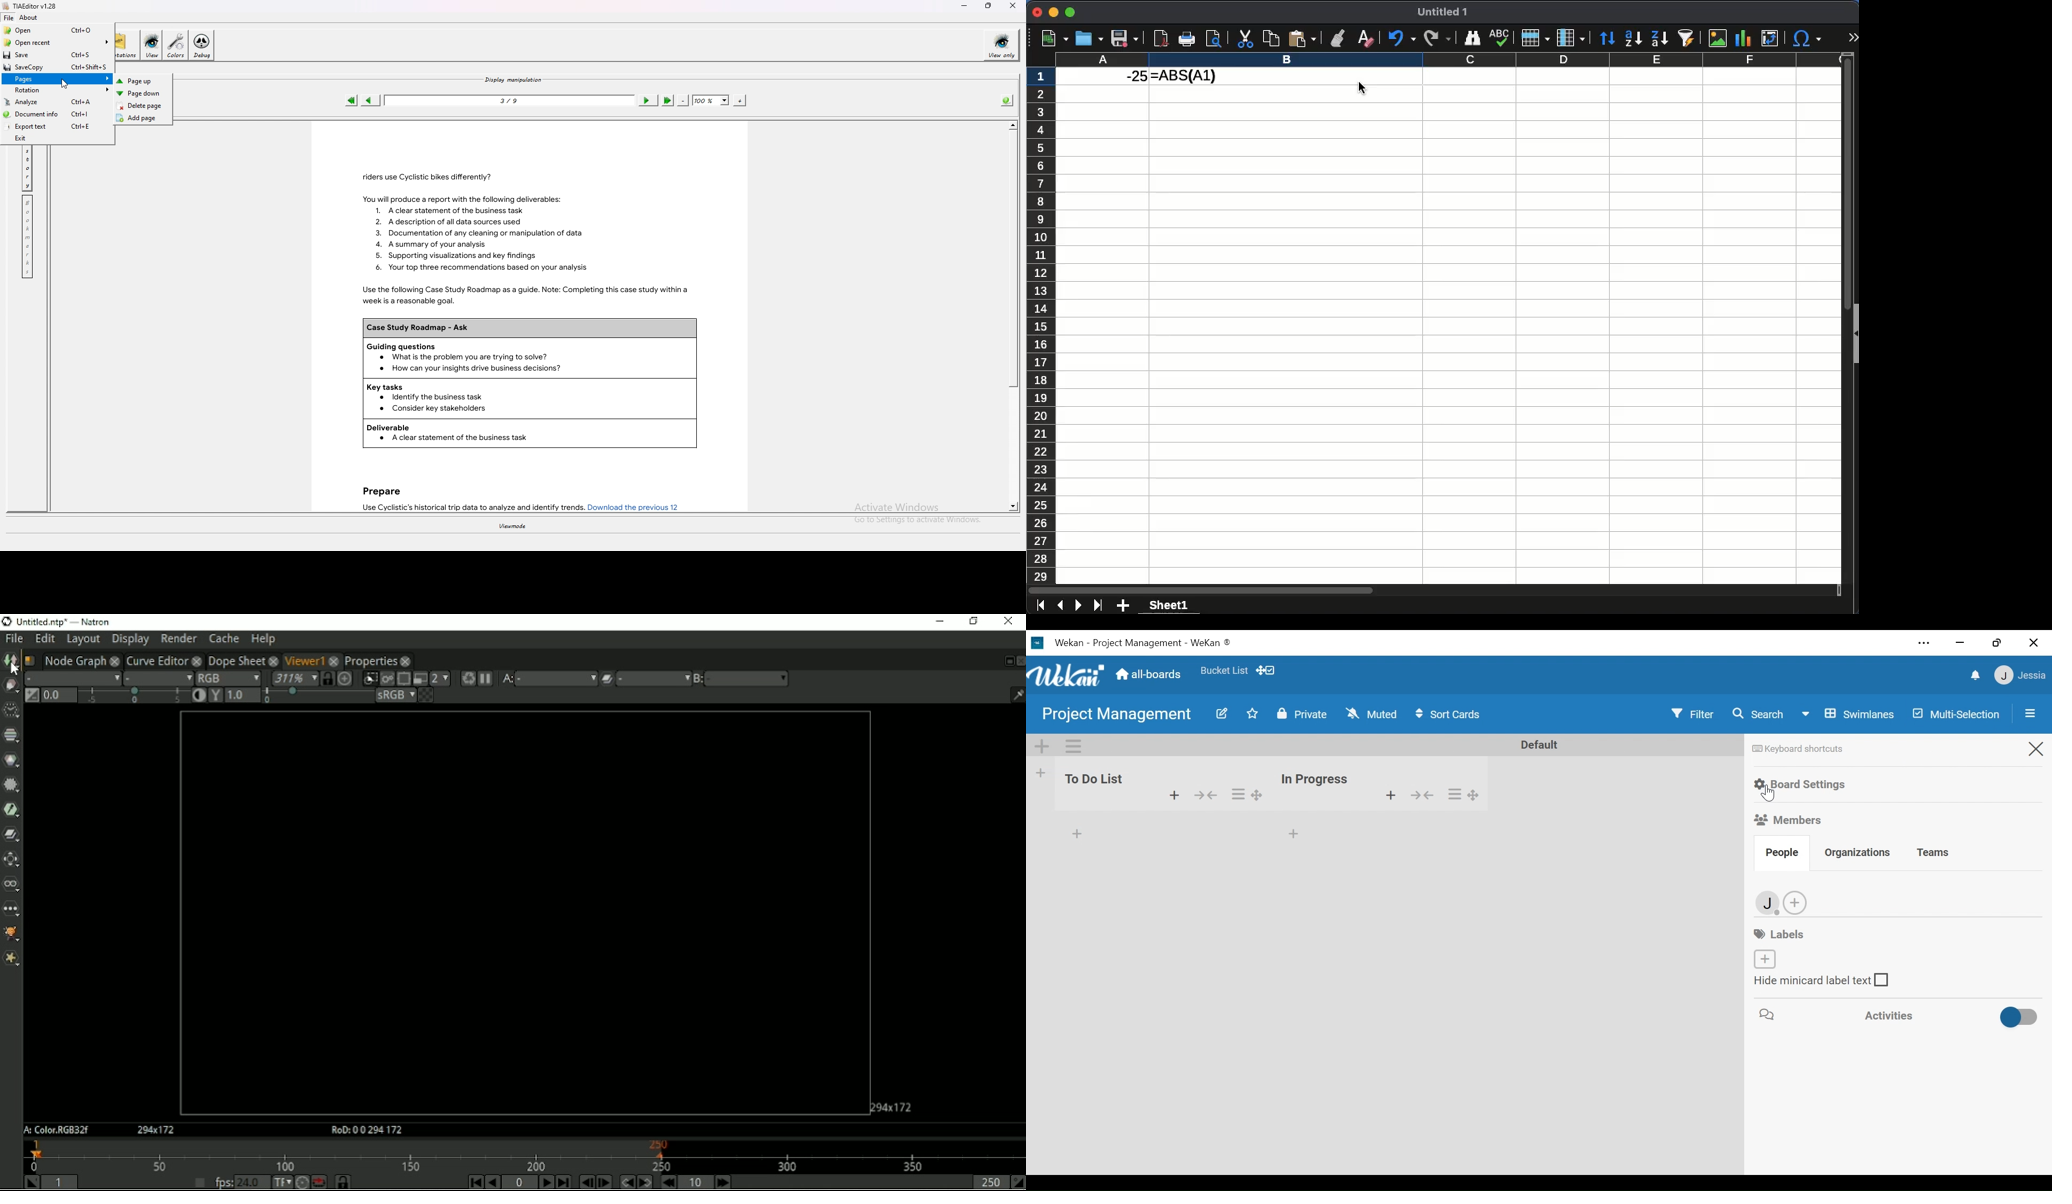  Describe the element at coordinates (1849, 715) in the screenshot. I see `Board View` at that location.